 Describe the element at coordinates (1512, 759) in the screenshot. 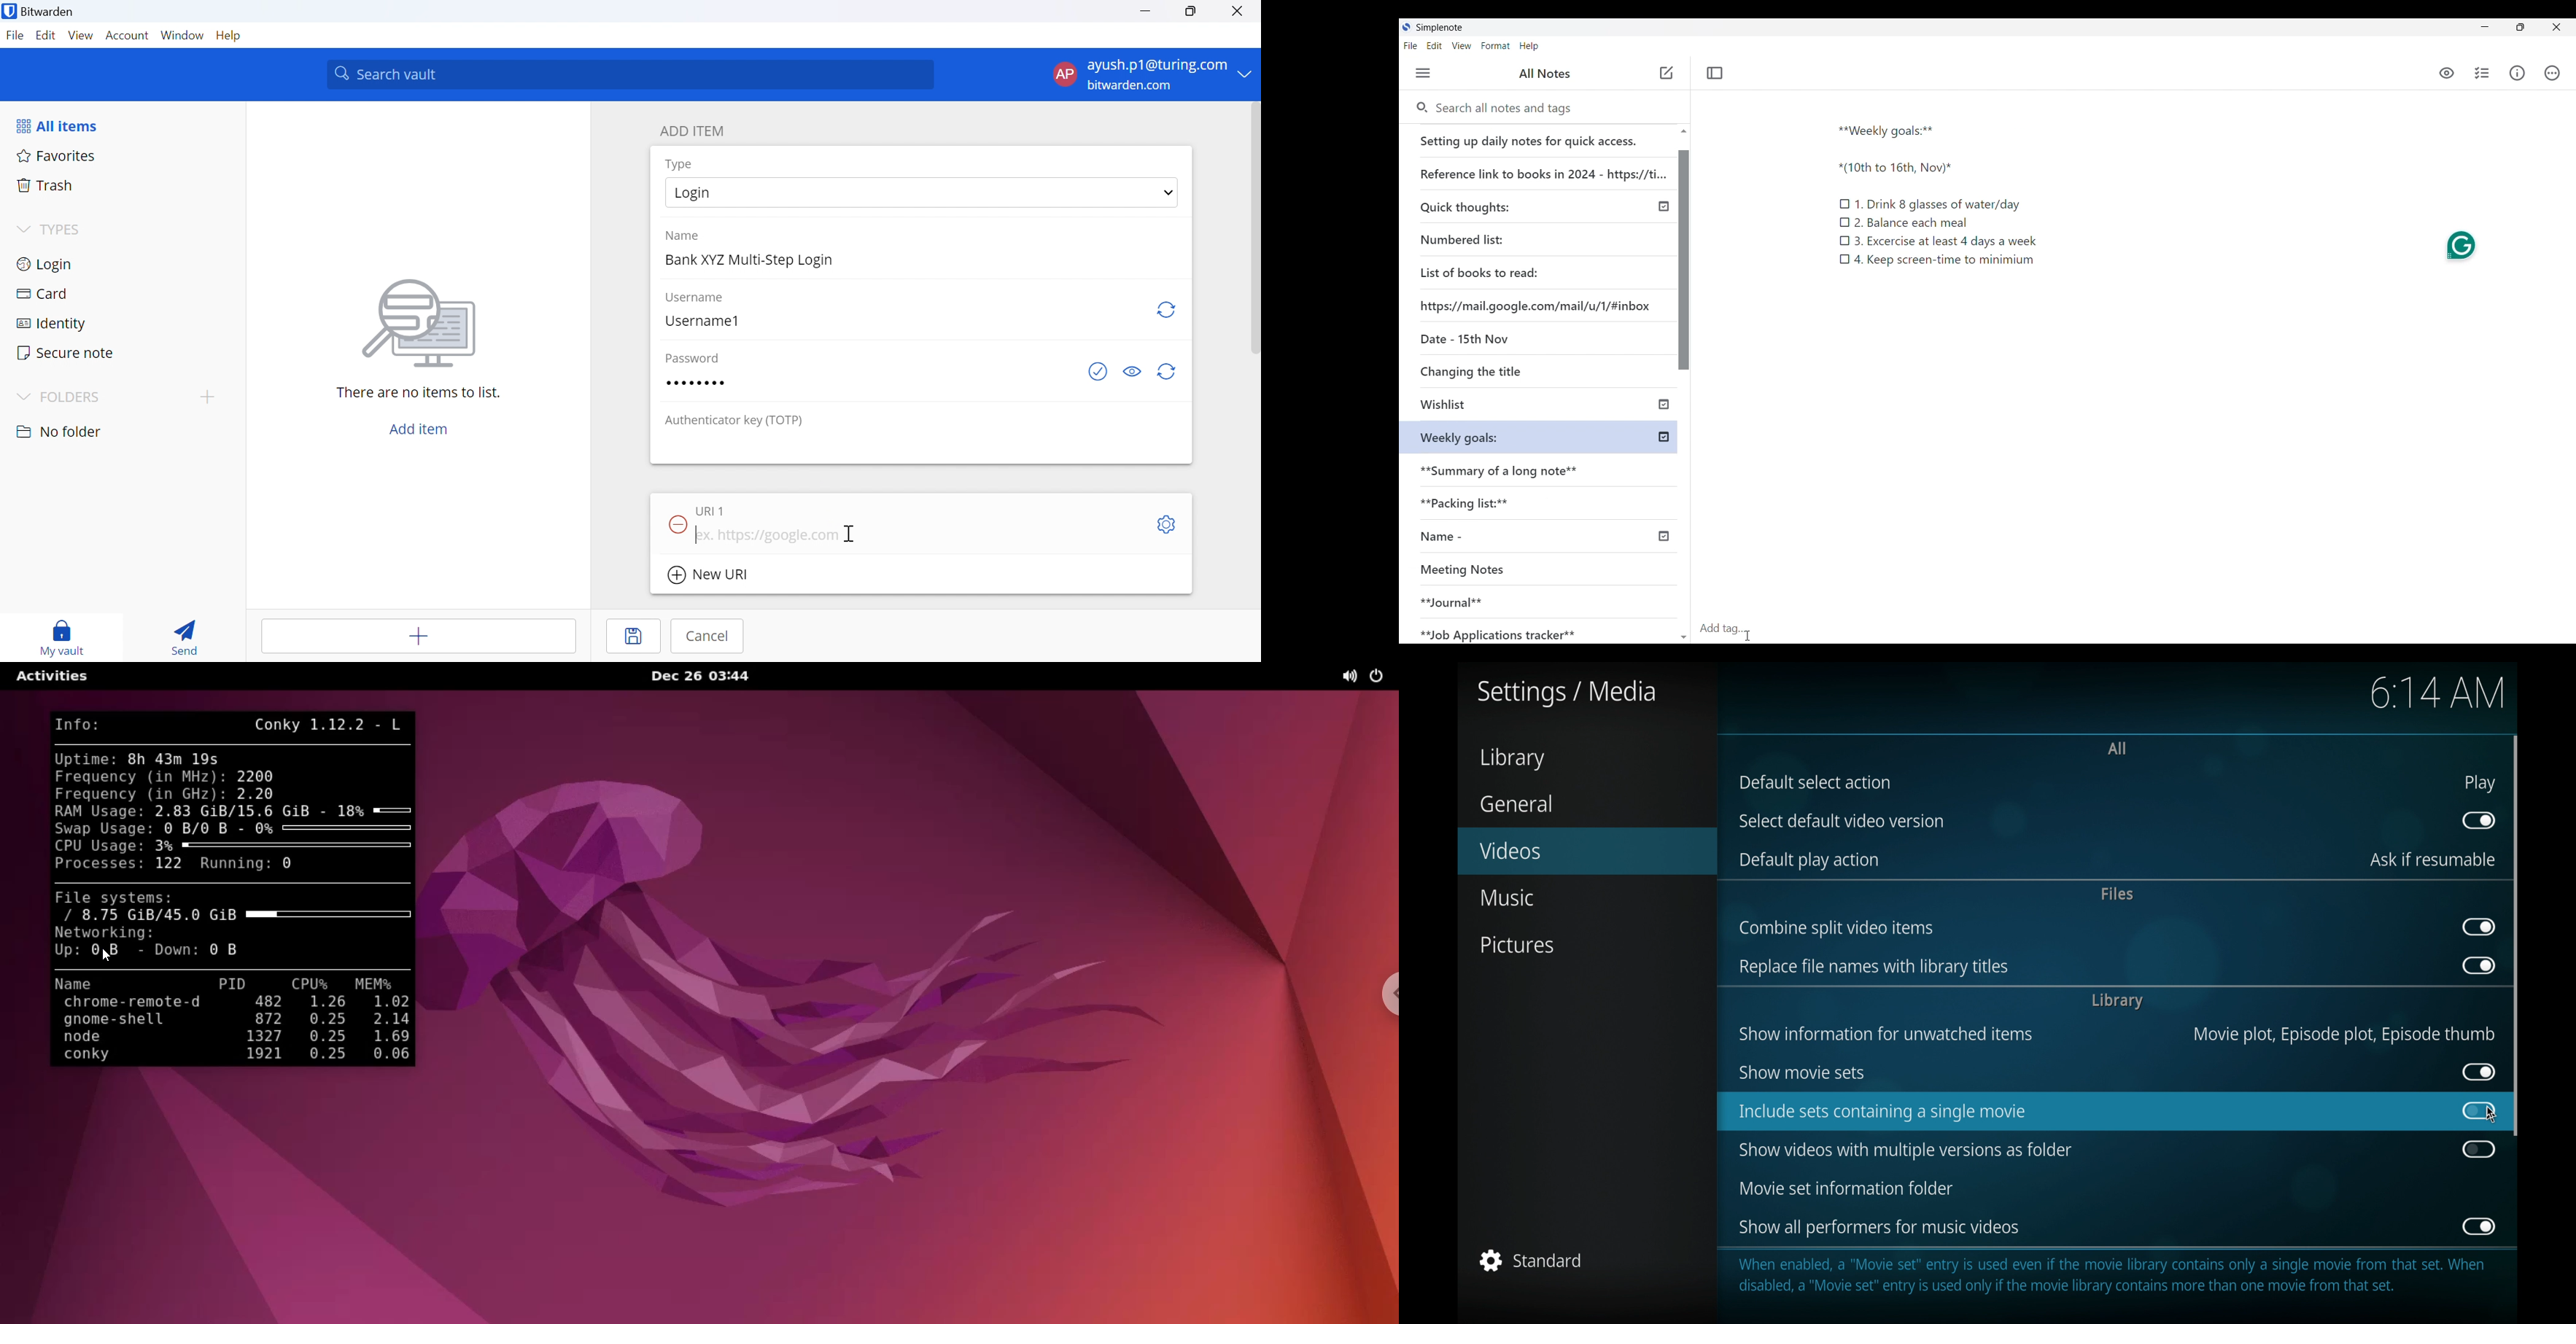

I see `library` at that location.